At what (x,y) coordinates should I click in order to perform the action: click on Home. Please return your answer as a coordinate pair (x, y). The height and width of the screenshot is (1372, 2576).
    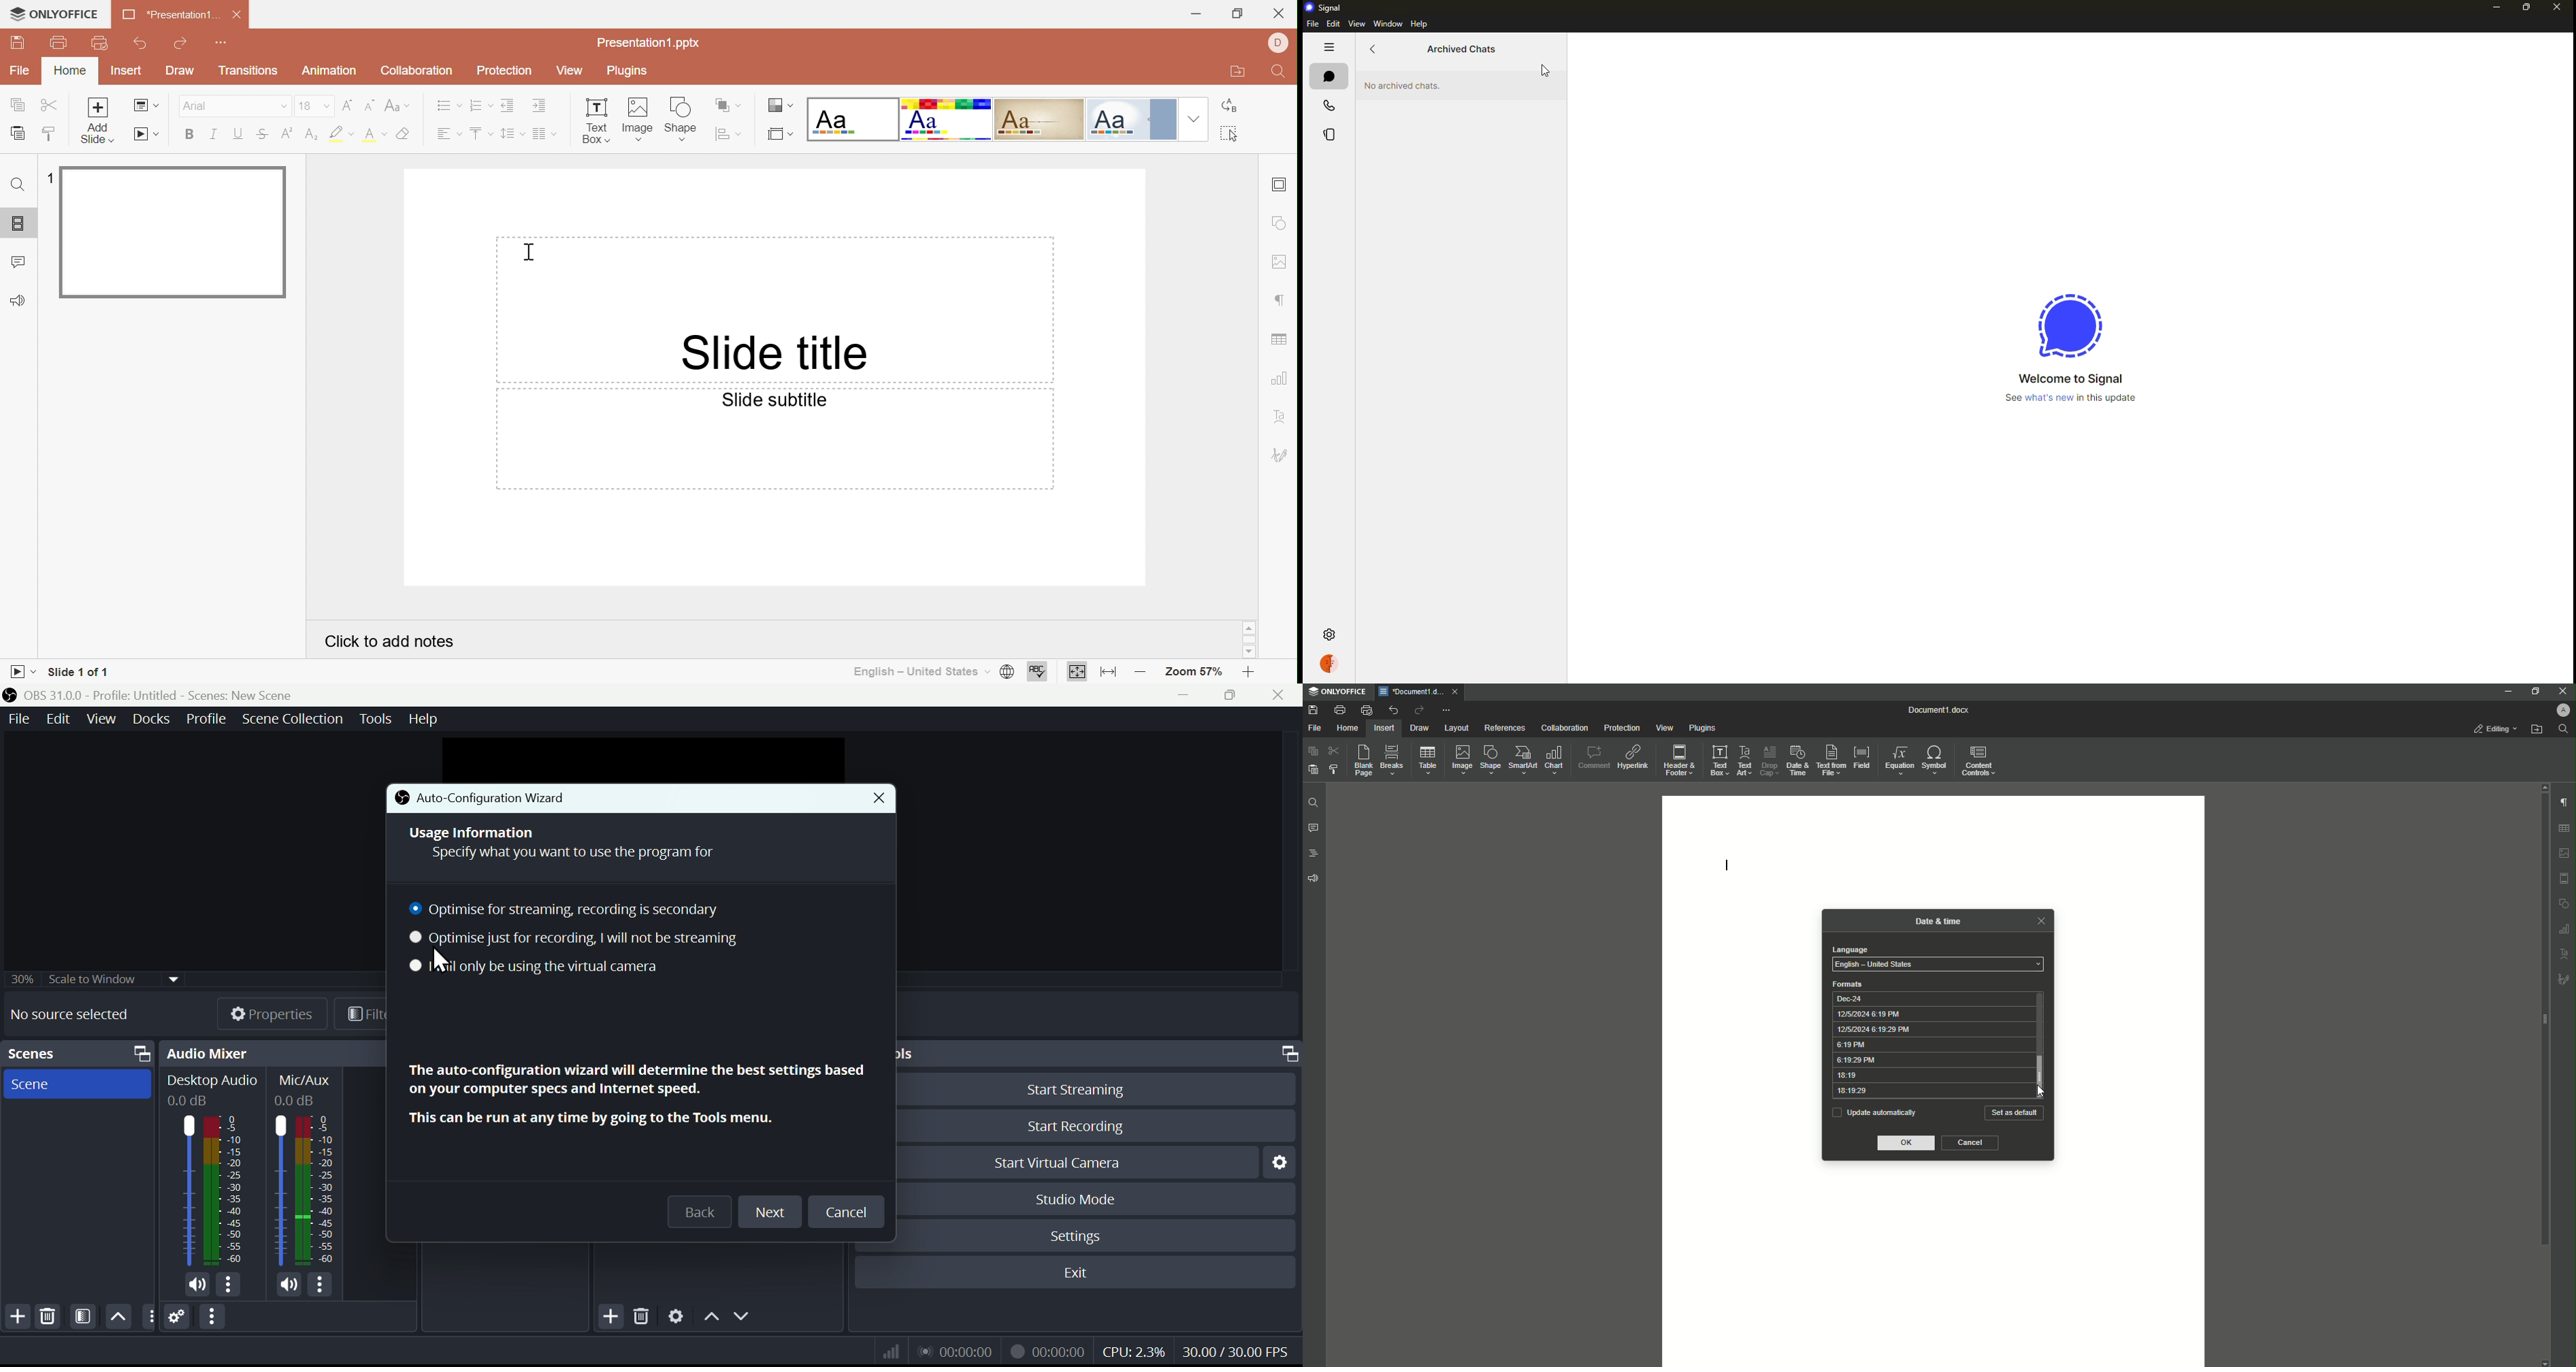
    Looking at the image, I should click on (69, 73).